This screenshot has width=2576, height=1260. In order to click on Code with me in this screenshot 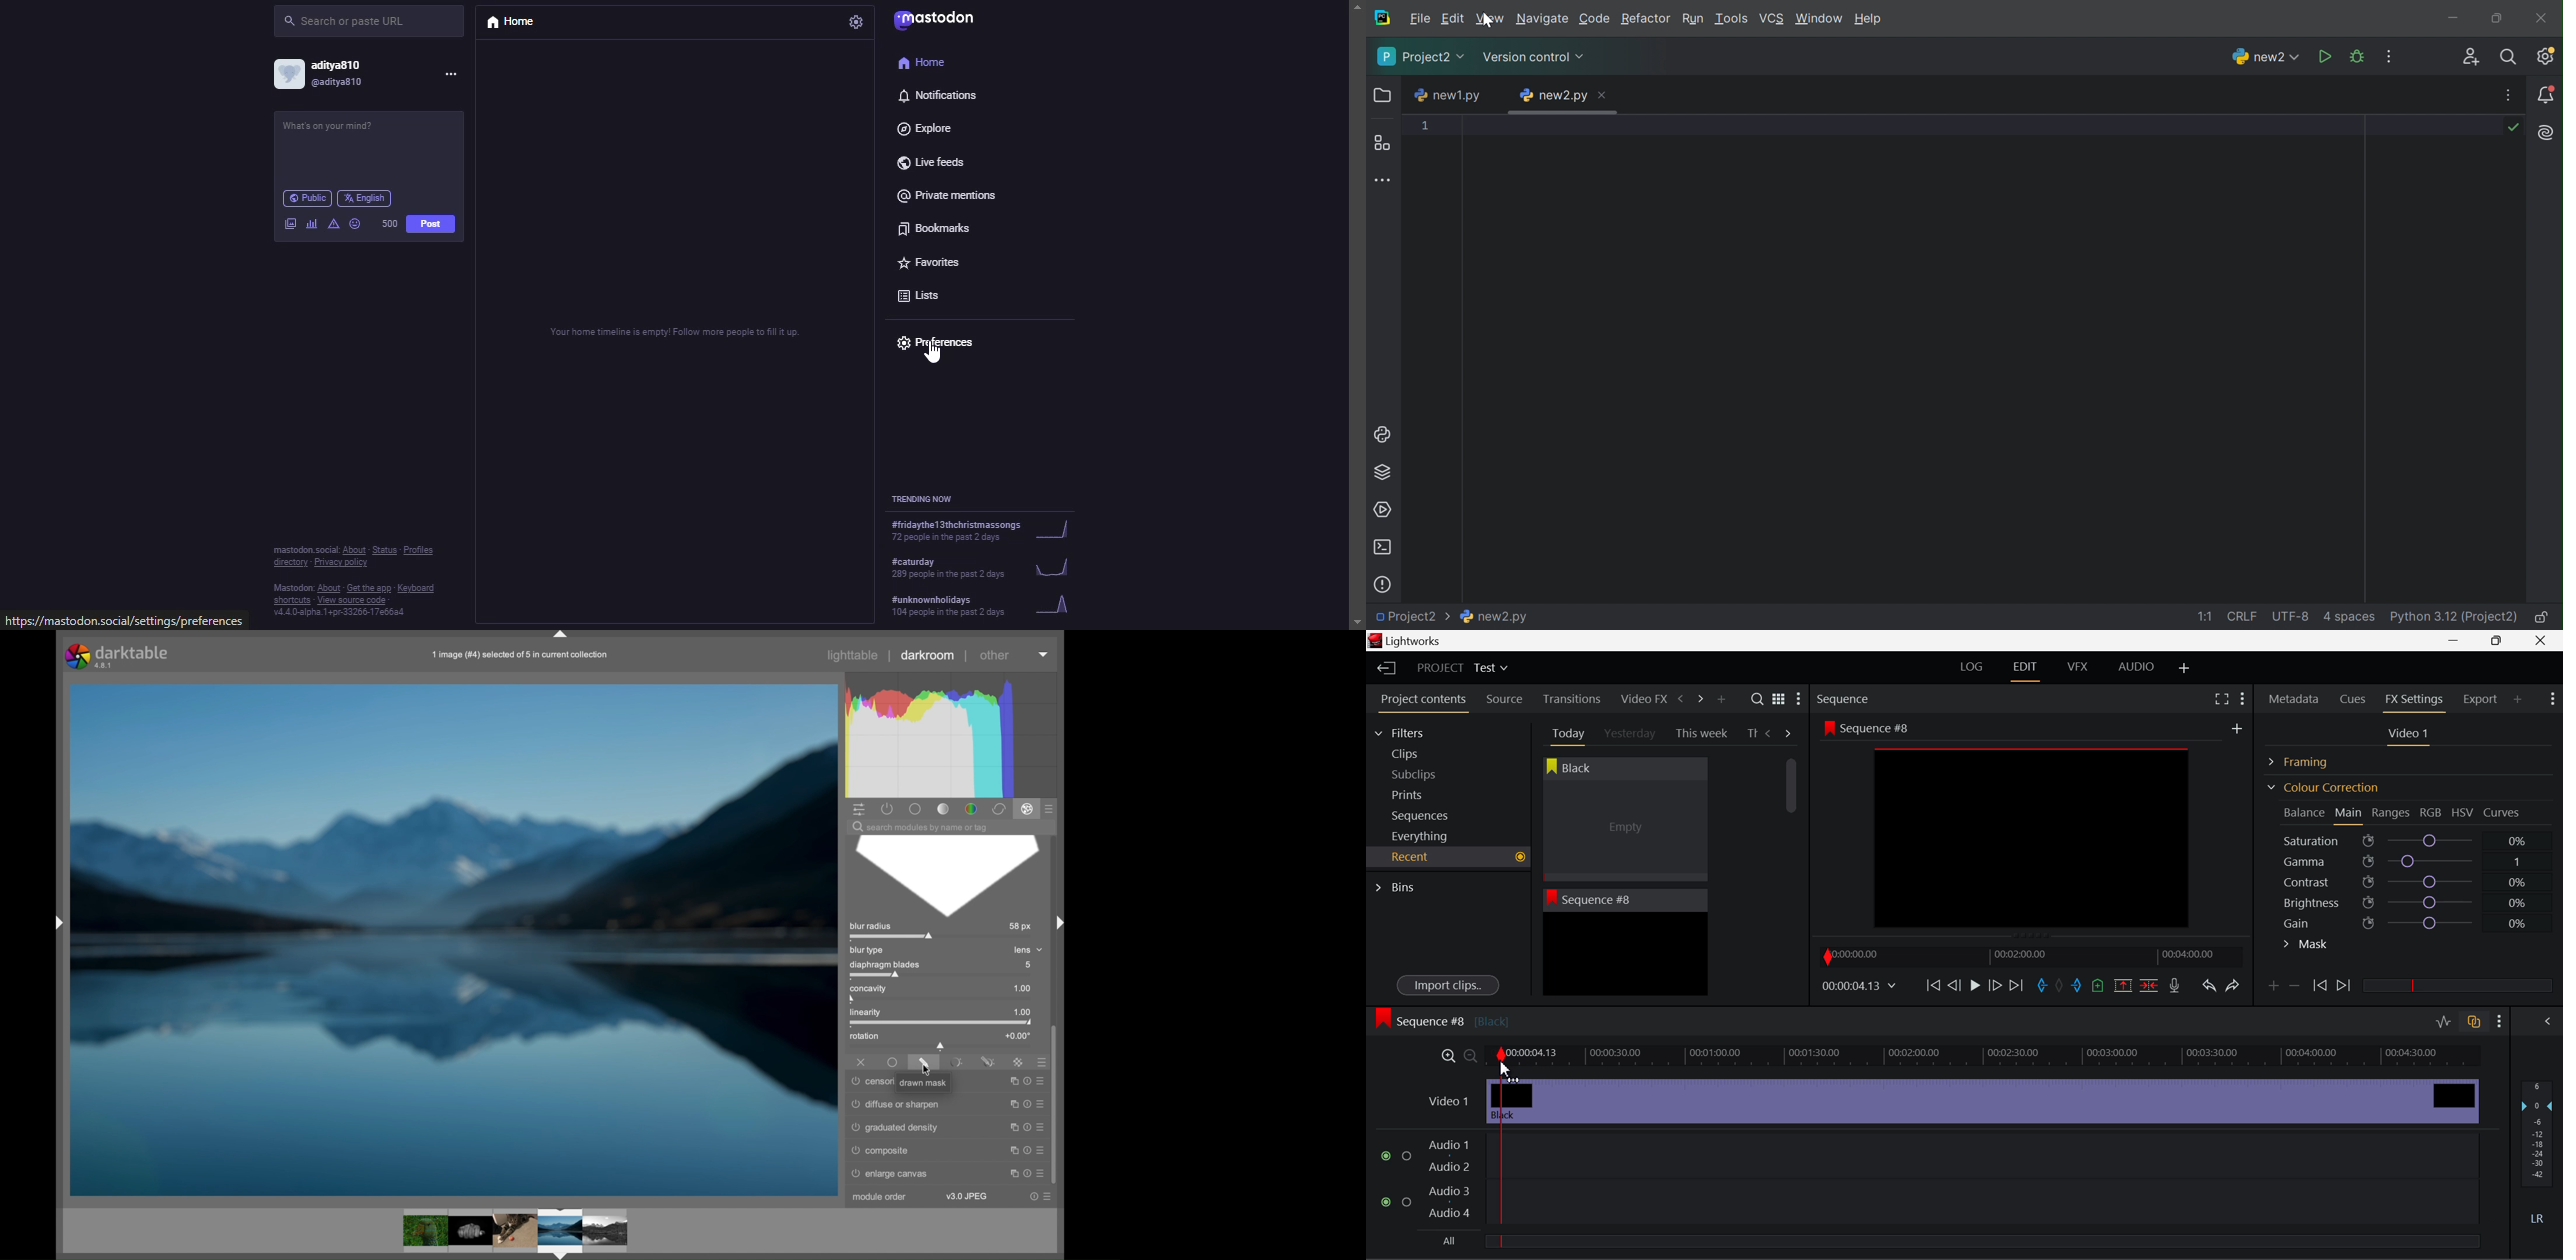, I will do `click(2472, 58)`.